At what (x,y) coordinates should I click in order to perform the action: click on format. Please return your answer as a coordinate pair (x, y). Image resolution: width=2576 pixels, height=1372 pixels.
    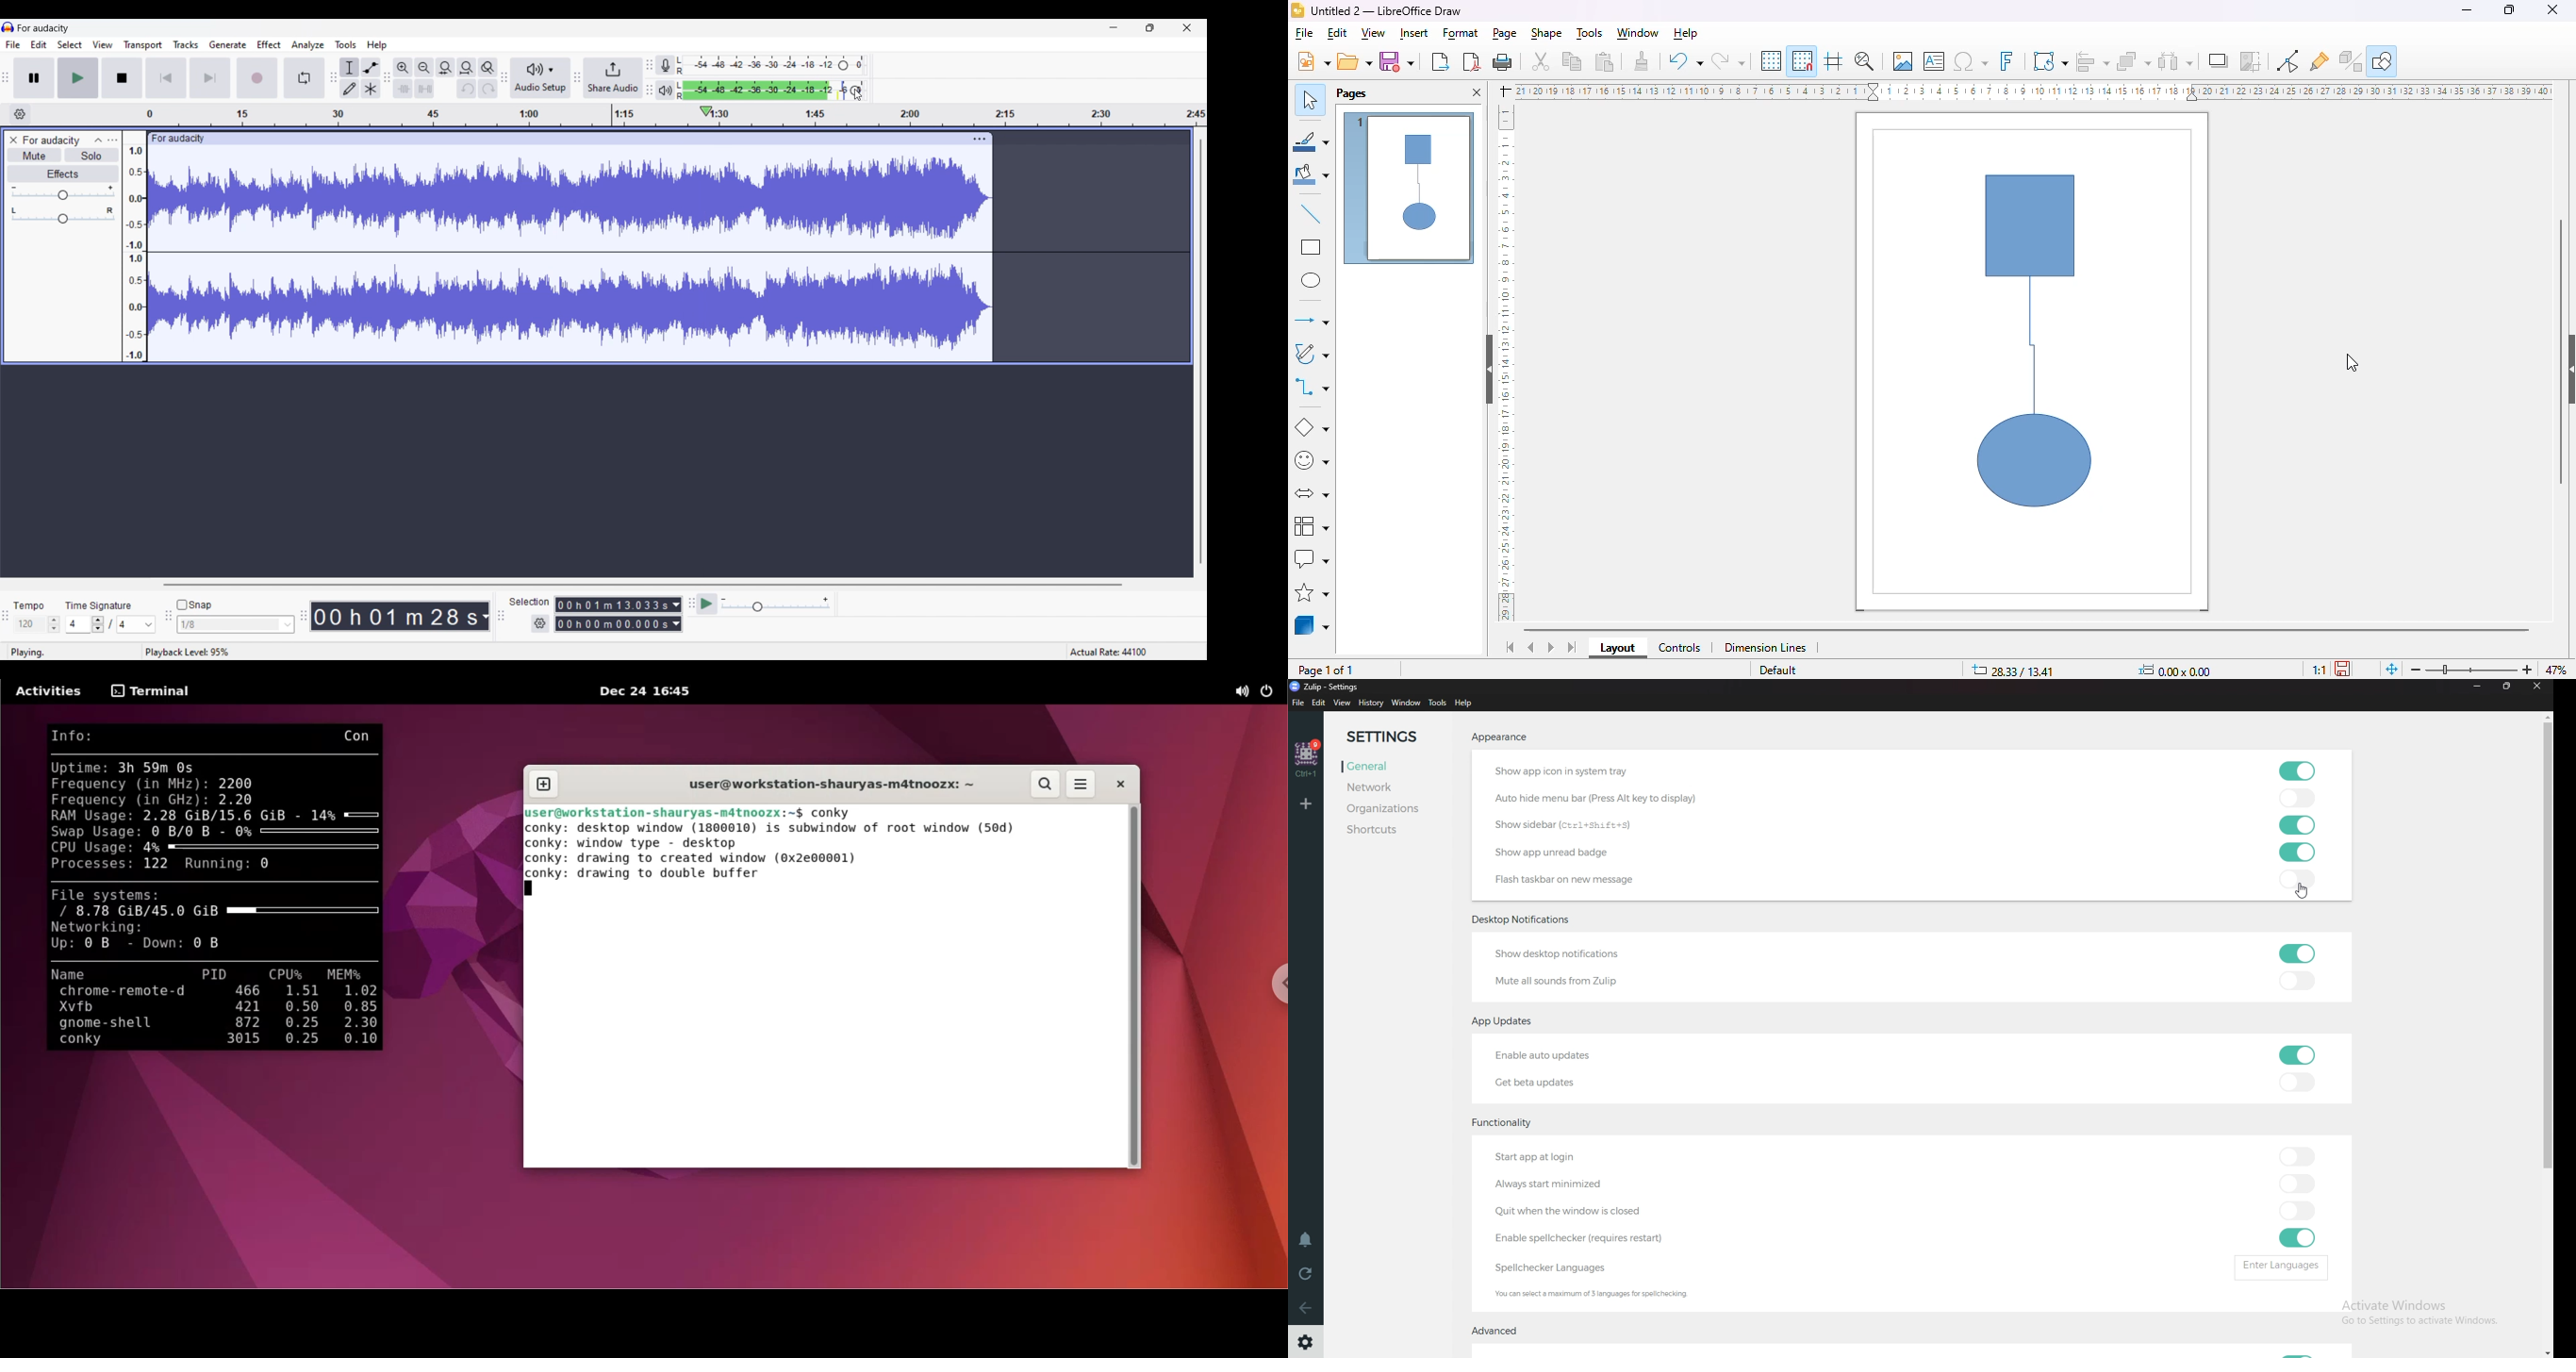
    Looking at the image, I should click on (1461, 33).